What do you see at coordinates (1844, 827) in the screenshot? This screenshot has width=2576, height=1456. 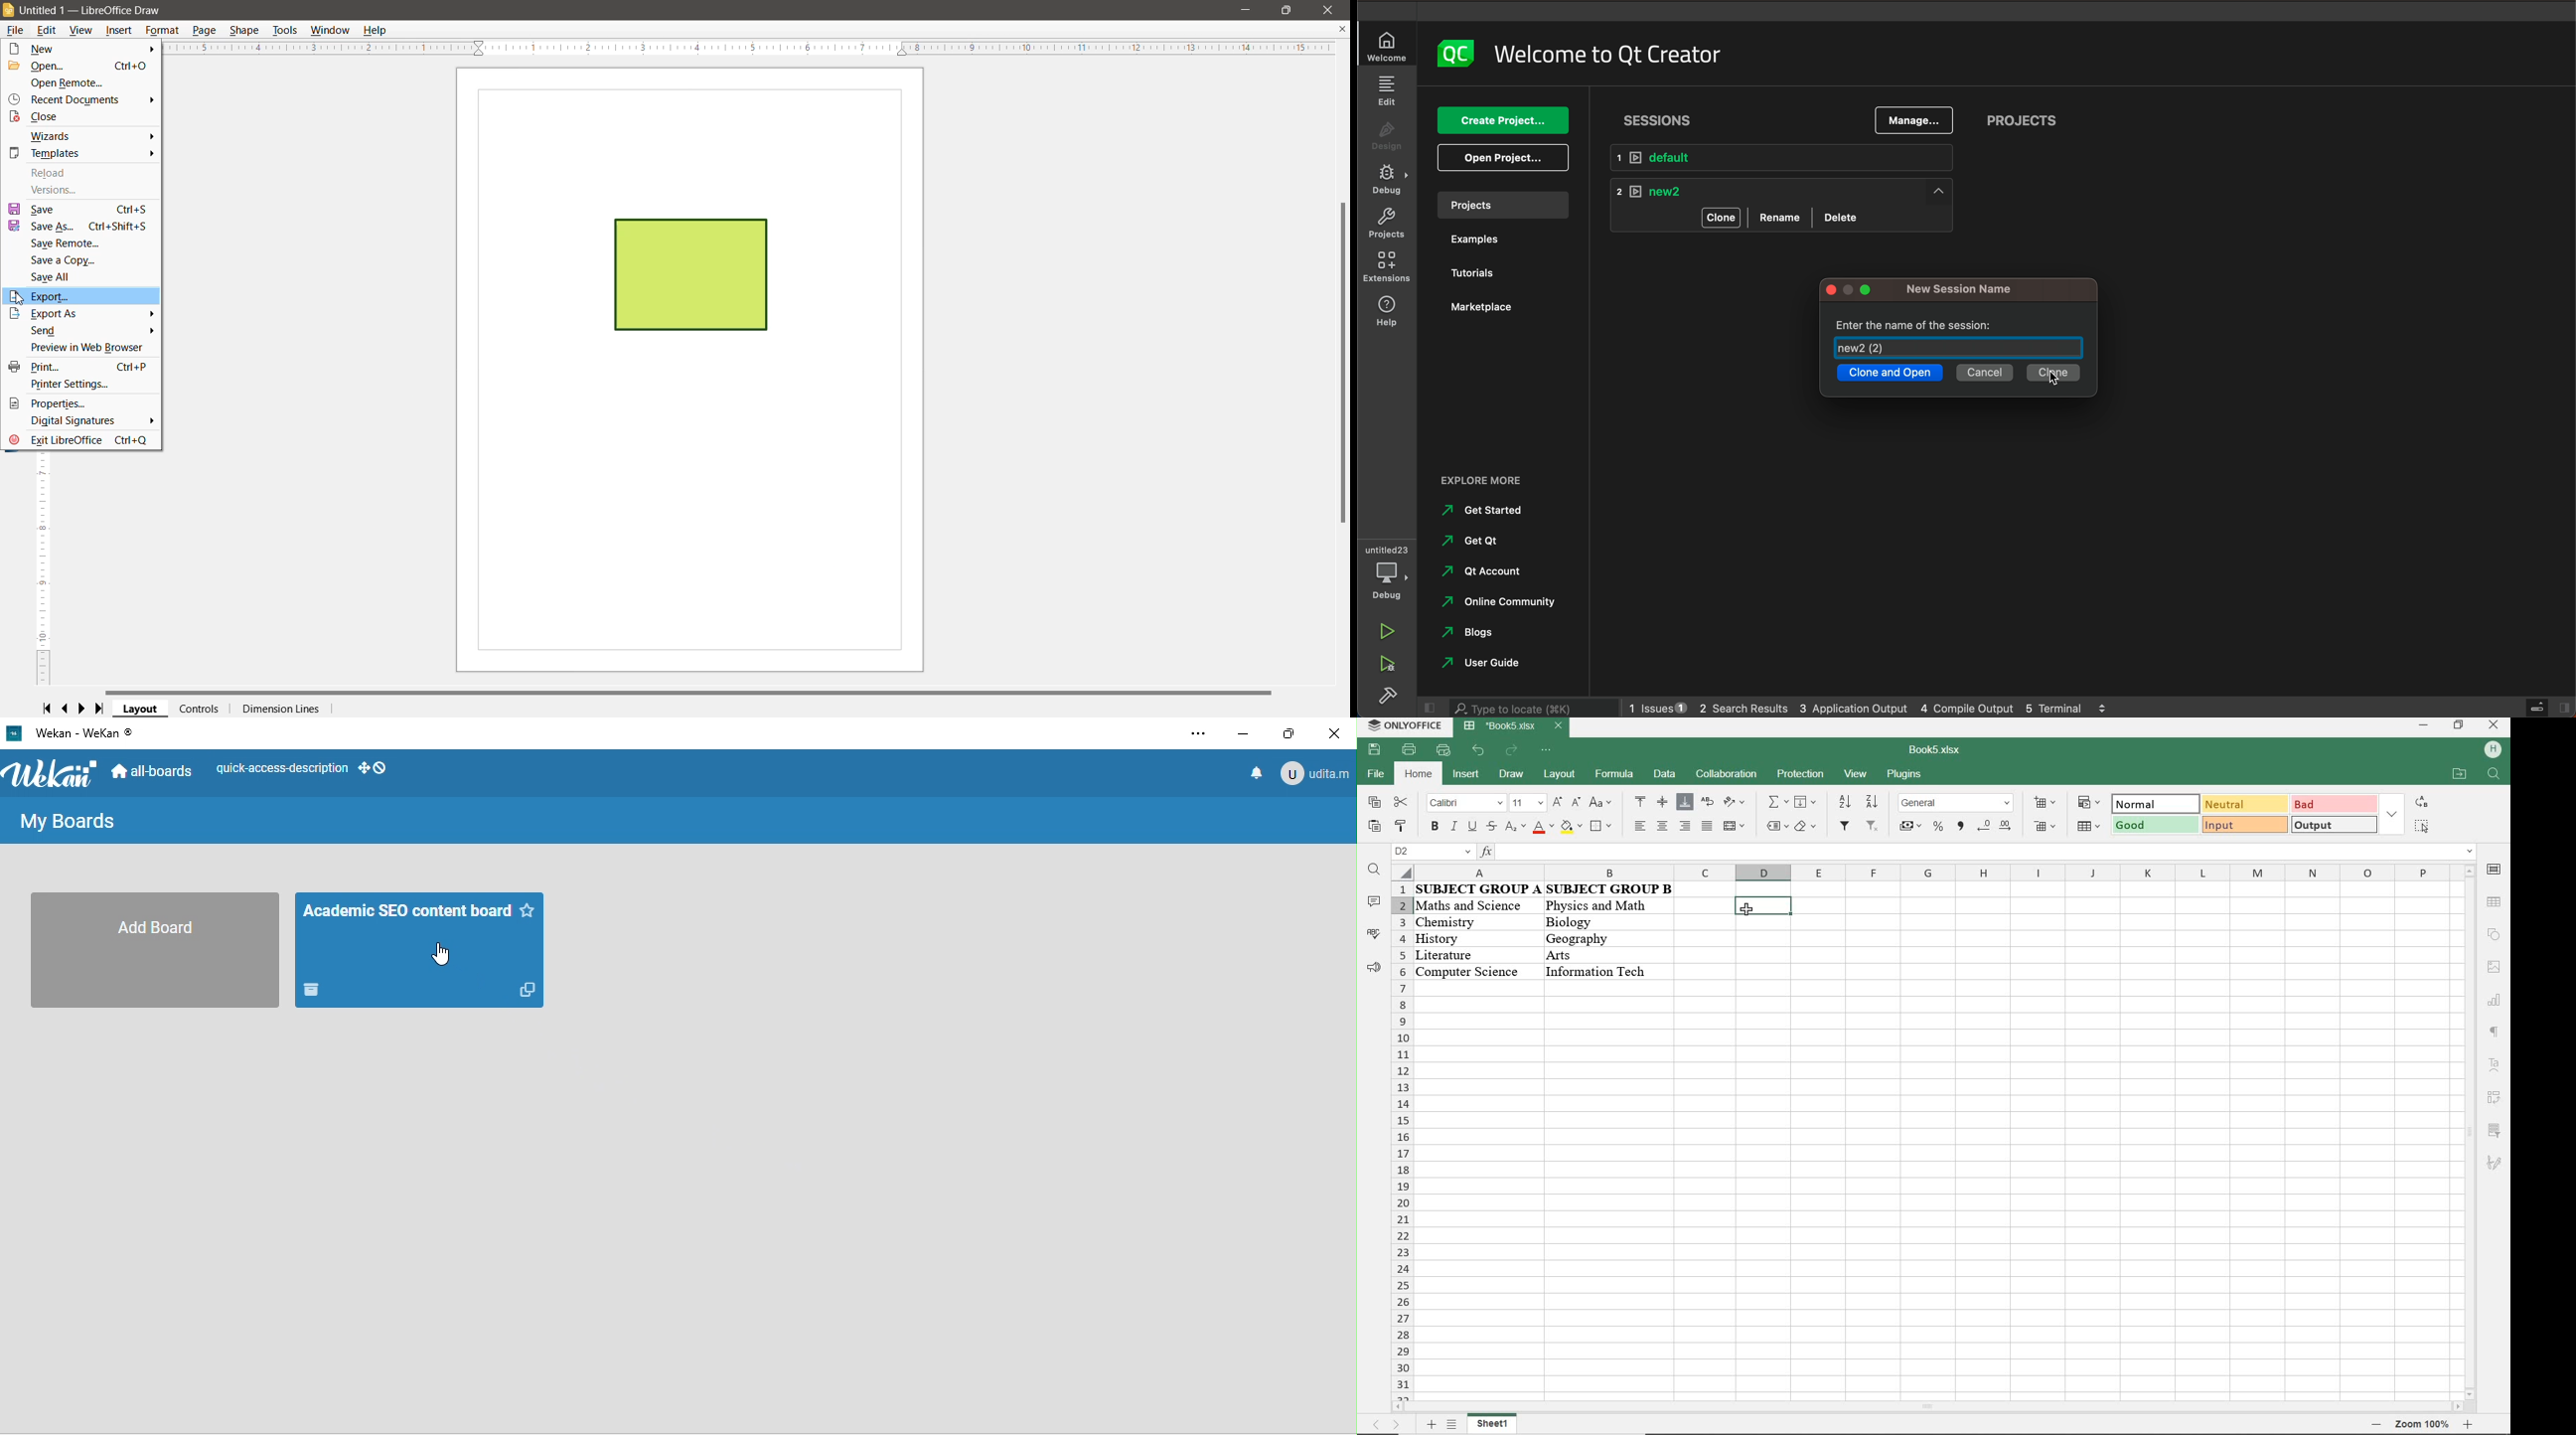 I see `filter` at bounding box center [1844, 827].